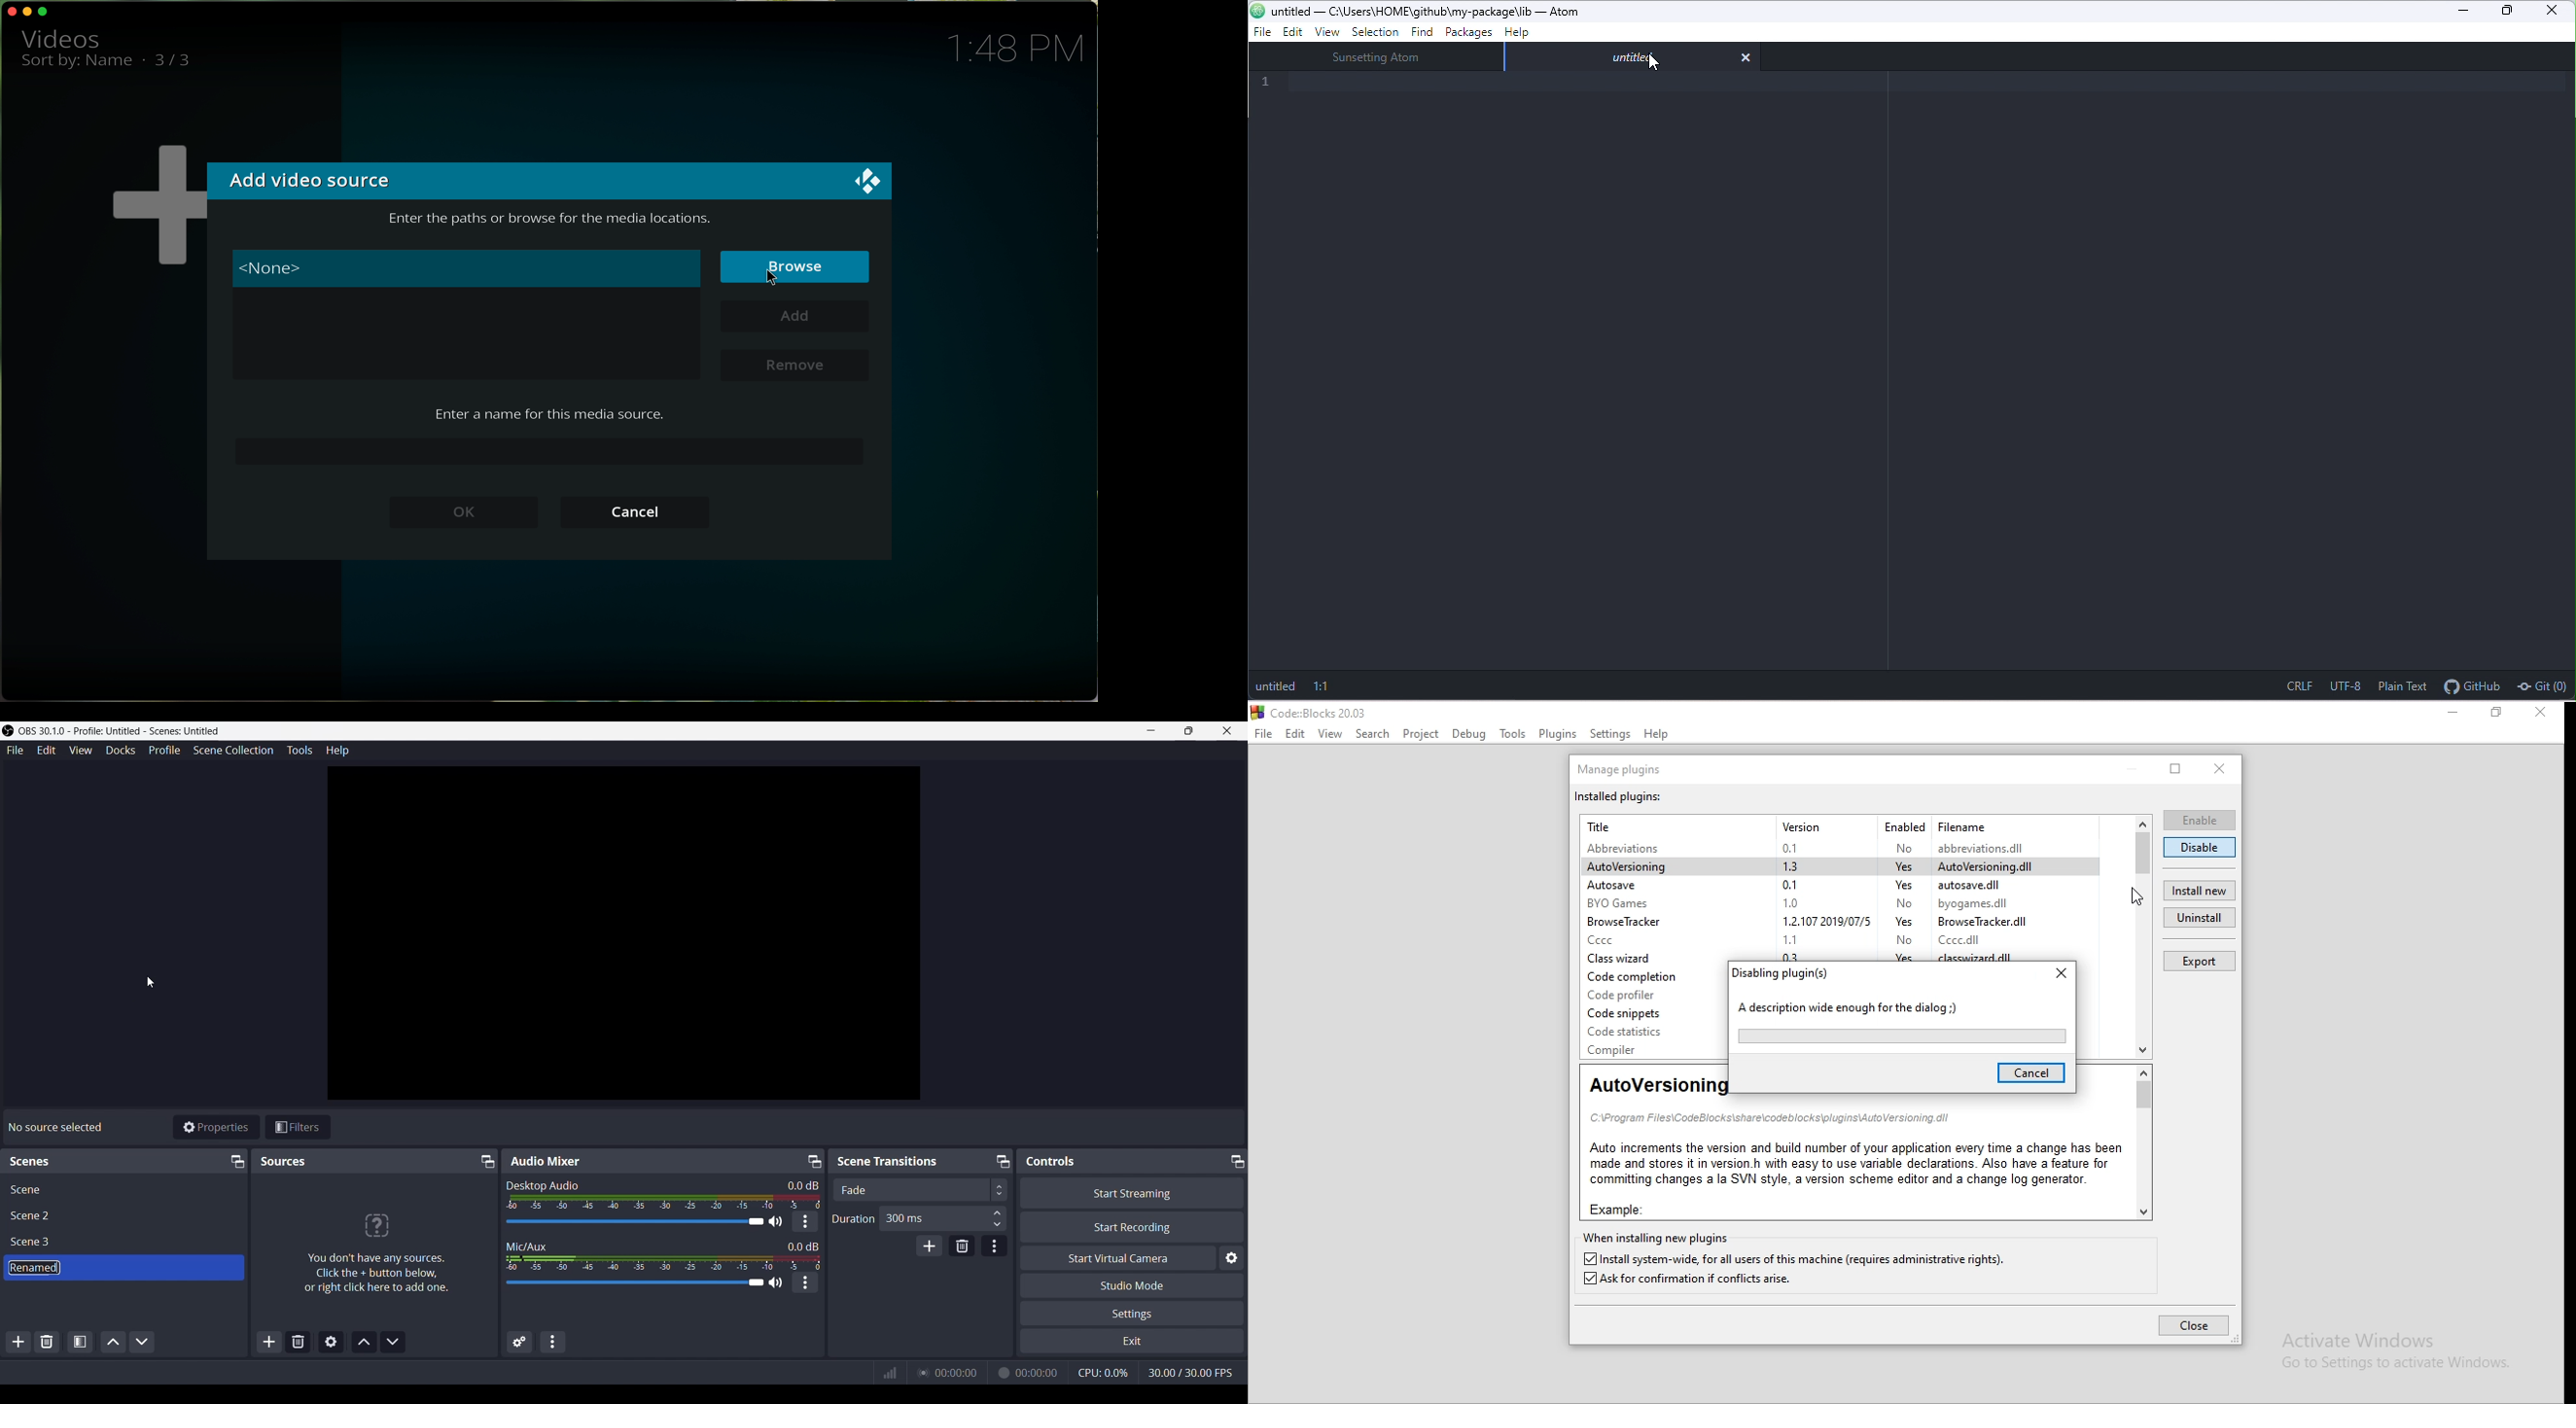 This screenshot has width=2576, height=1428. What do you see at coordinates (336, 751) in the screenshot?
I see `Help` at bounding box center [336, 751].